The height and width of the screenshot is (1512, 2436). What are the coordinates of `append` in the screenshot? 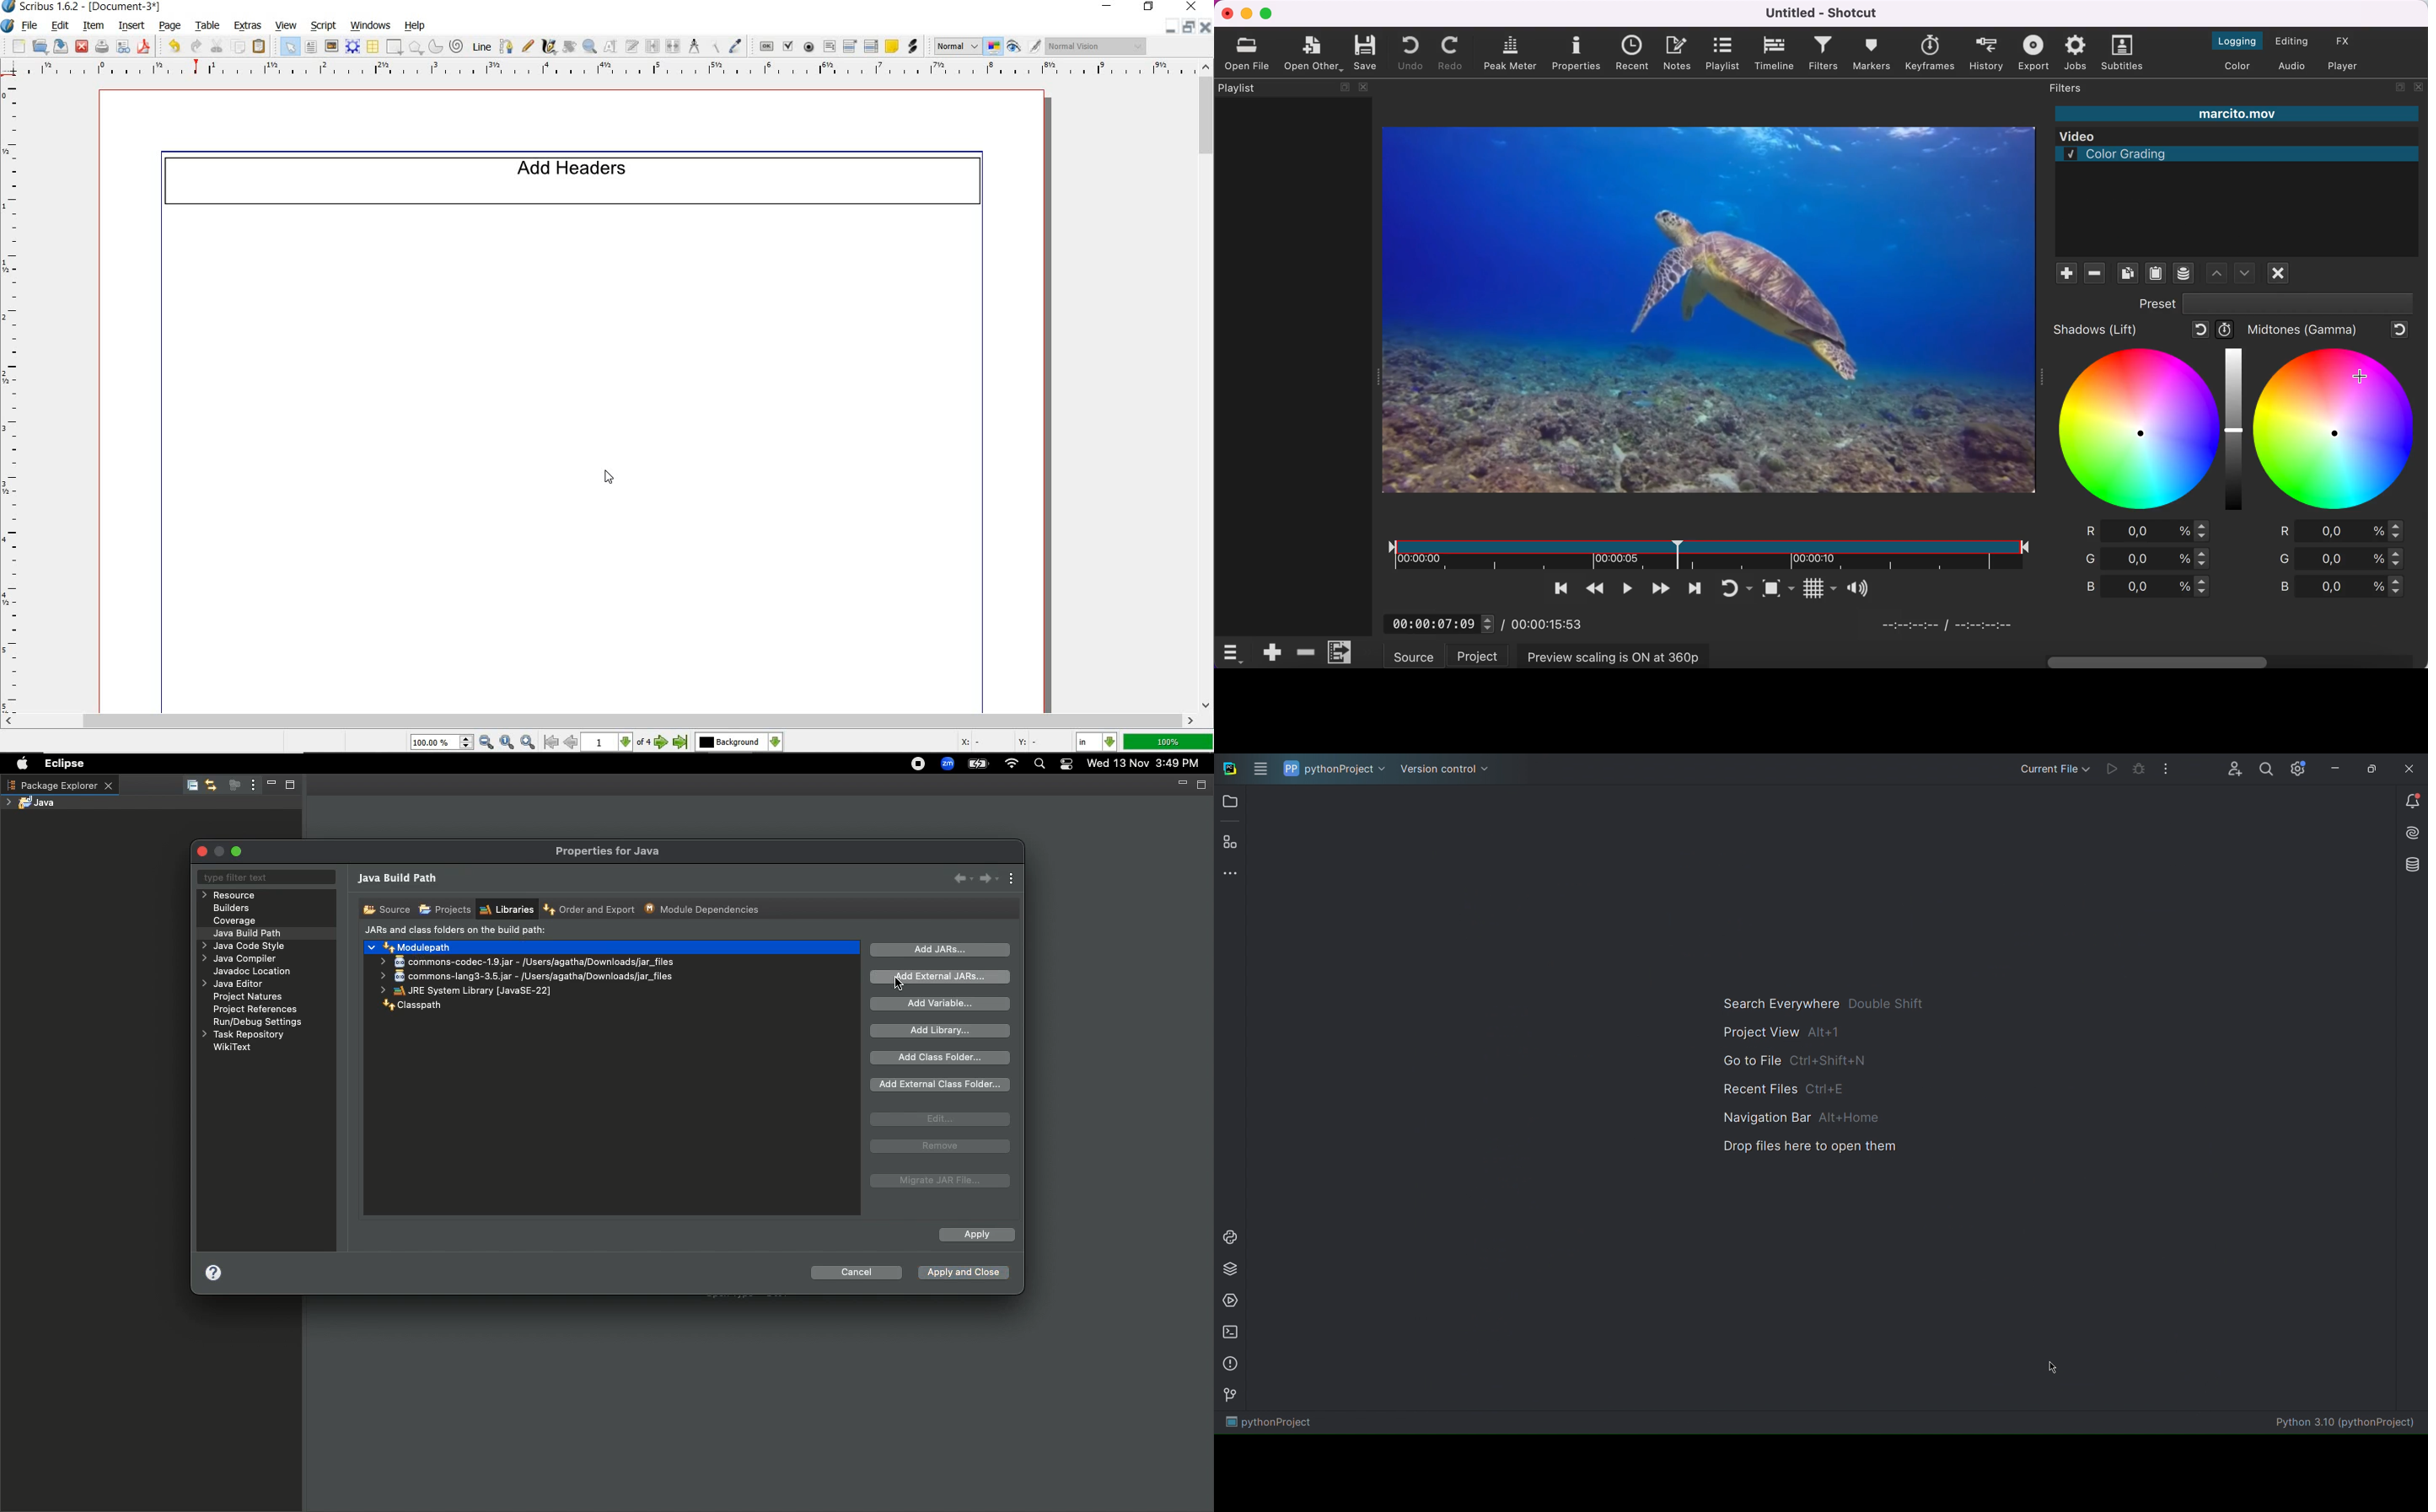 It's located at (1270, 652).